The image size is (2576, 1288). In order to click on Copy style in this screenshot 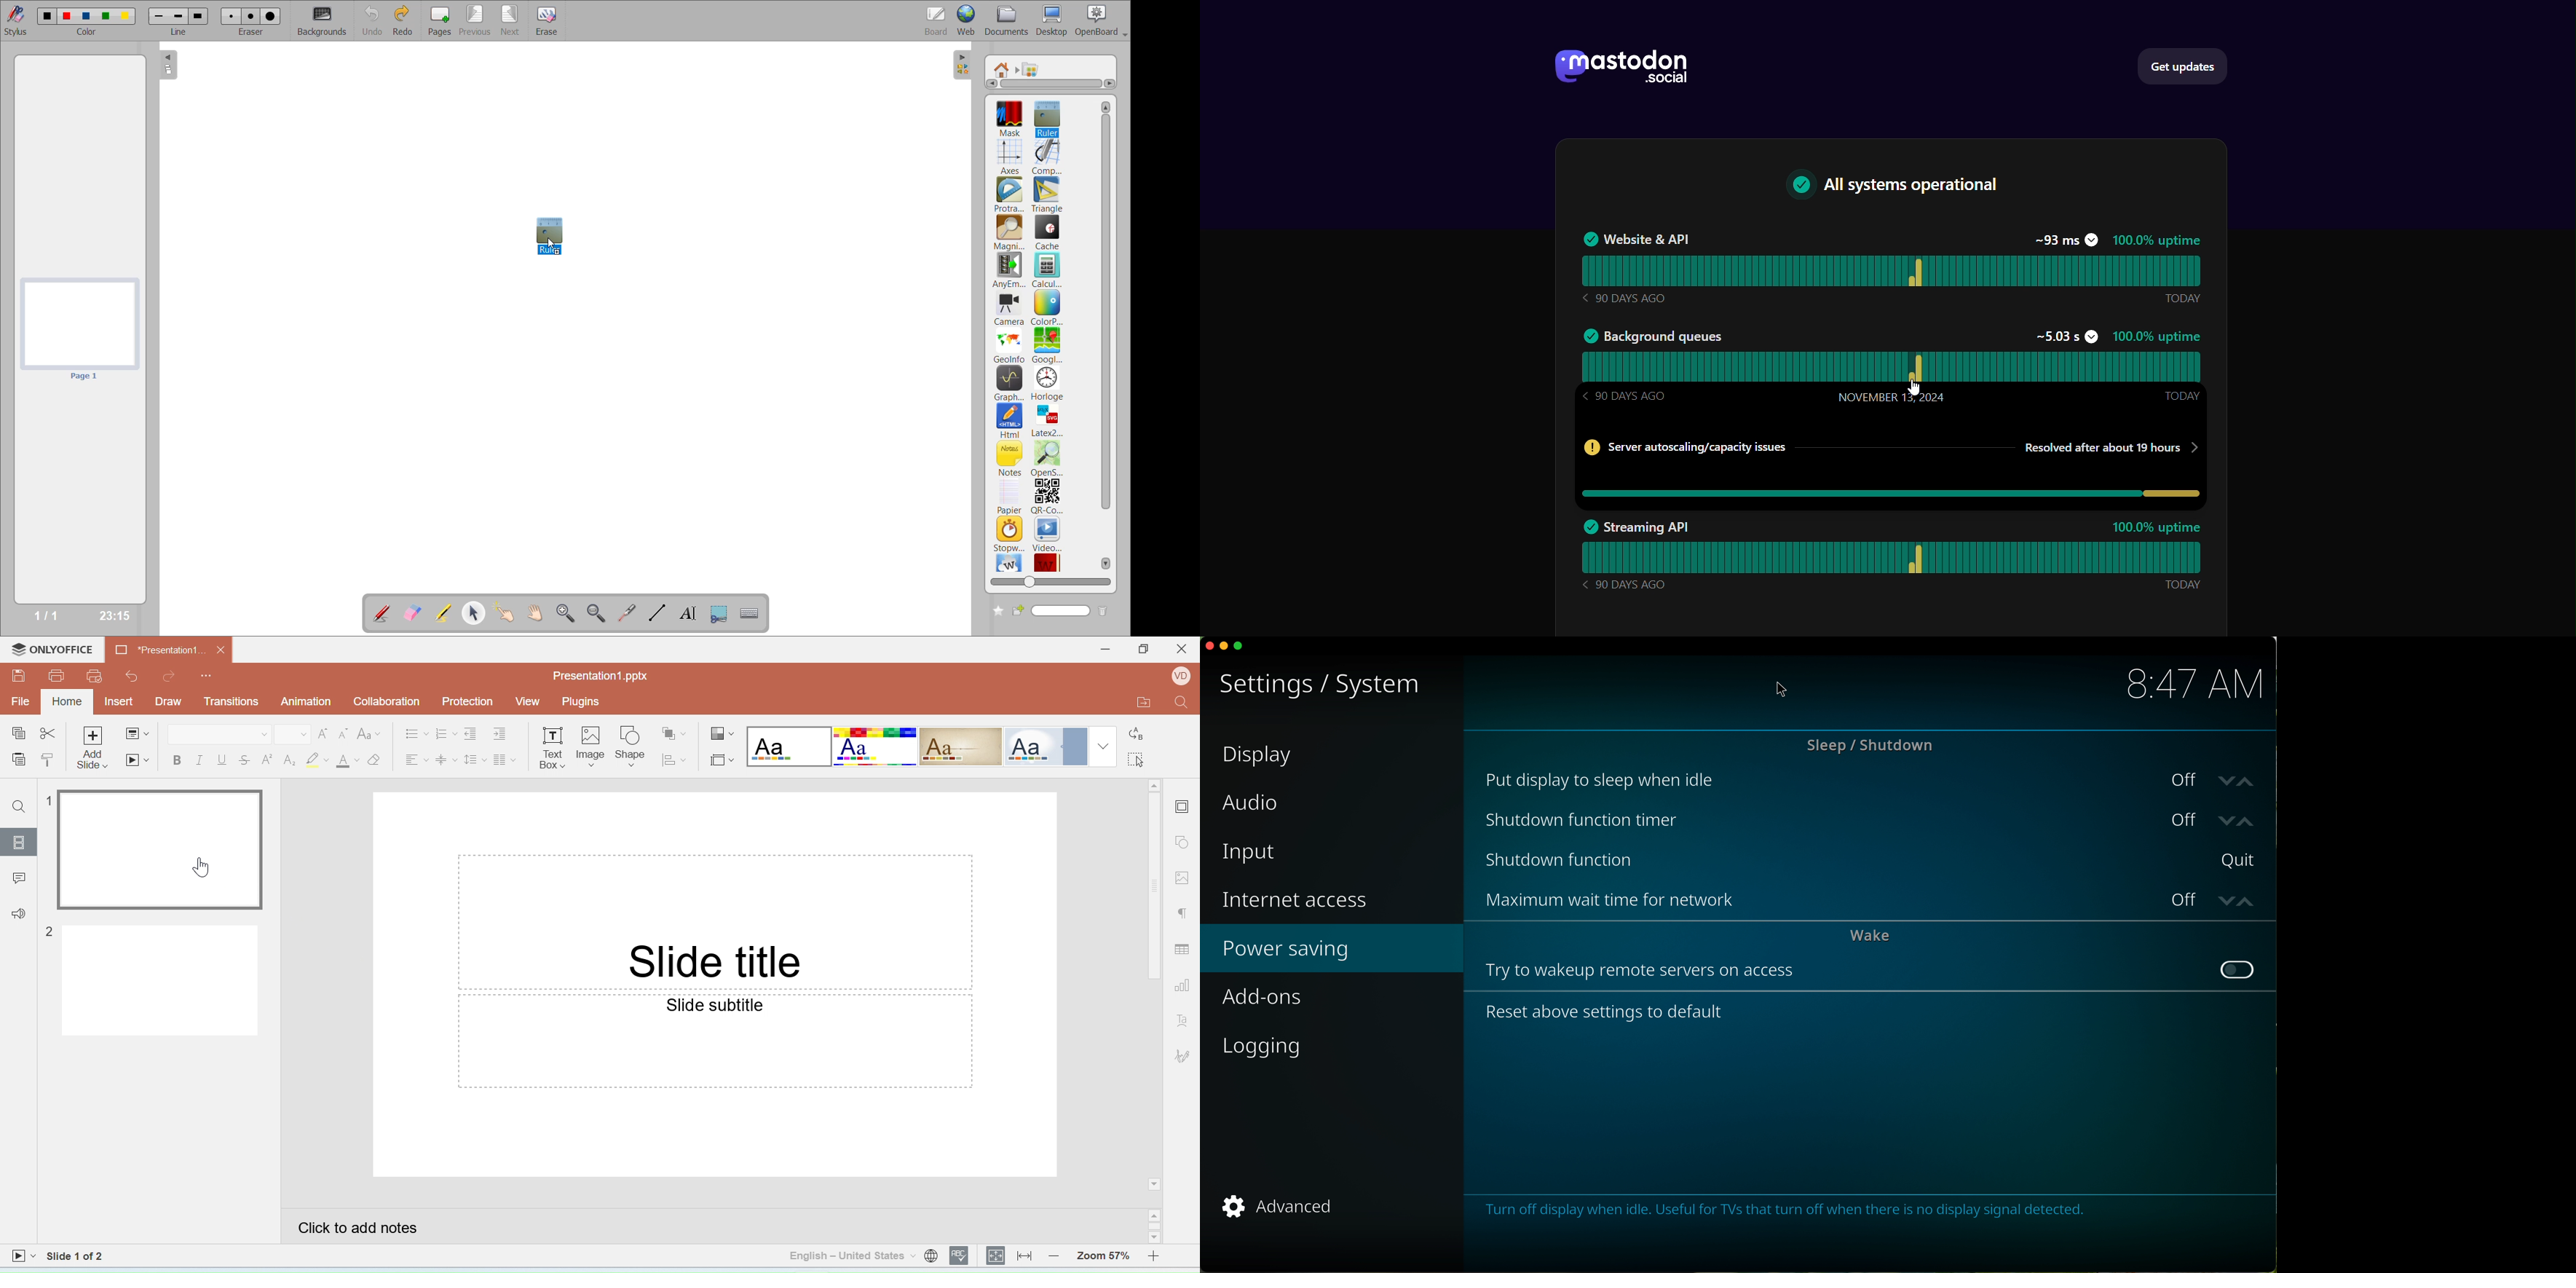, I will do `click(48, 761)`.